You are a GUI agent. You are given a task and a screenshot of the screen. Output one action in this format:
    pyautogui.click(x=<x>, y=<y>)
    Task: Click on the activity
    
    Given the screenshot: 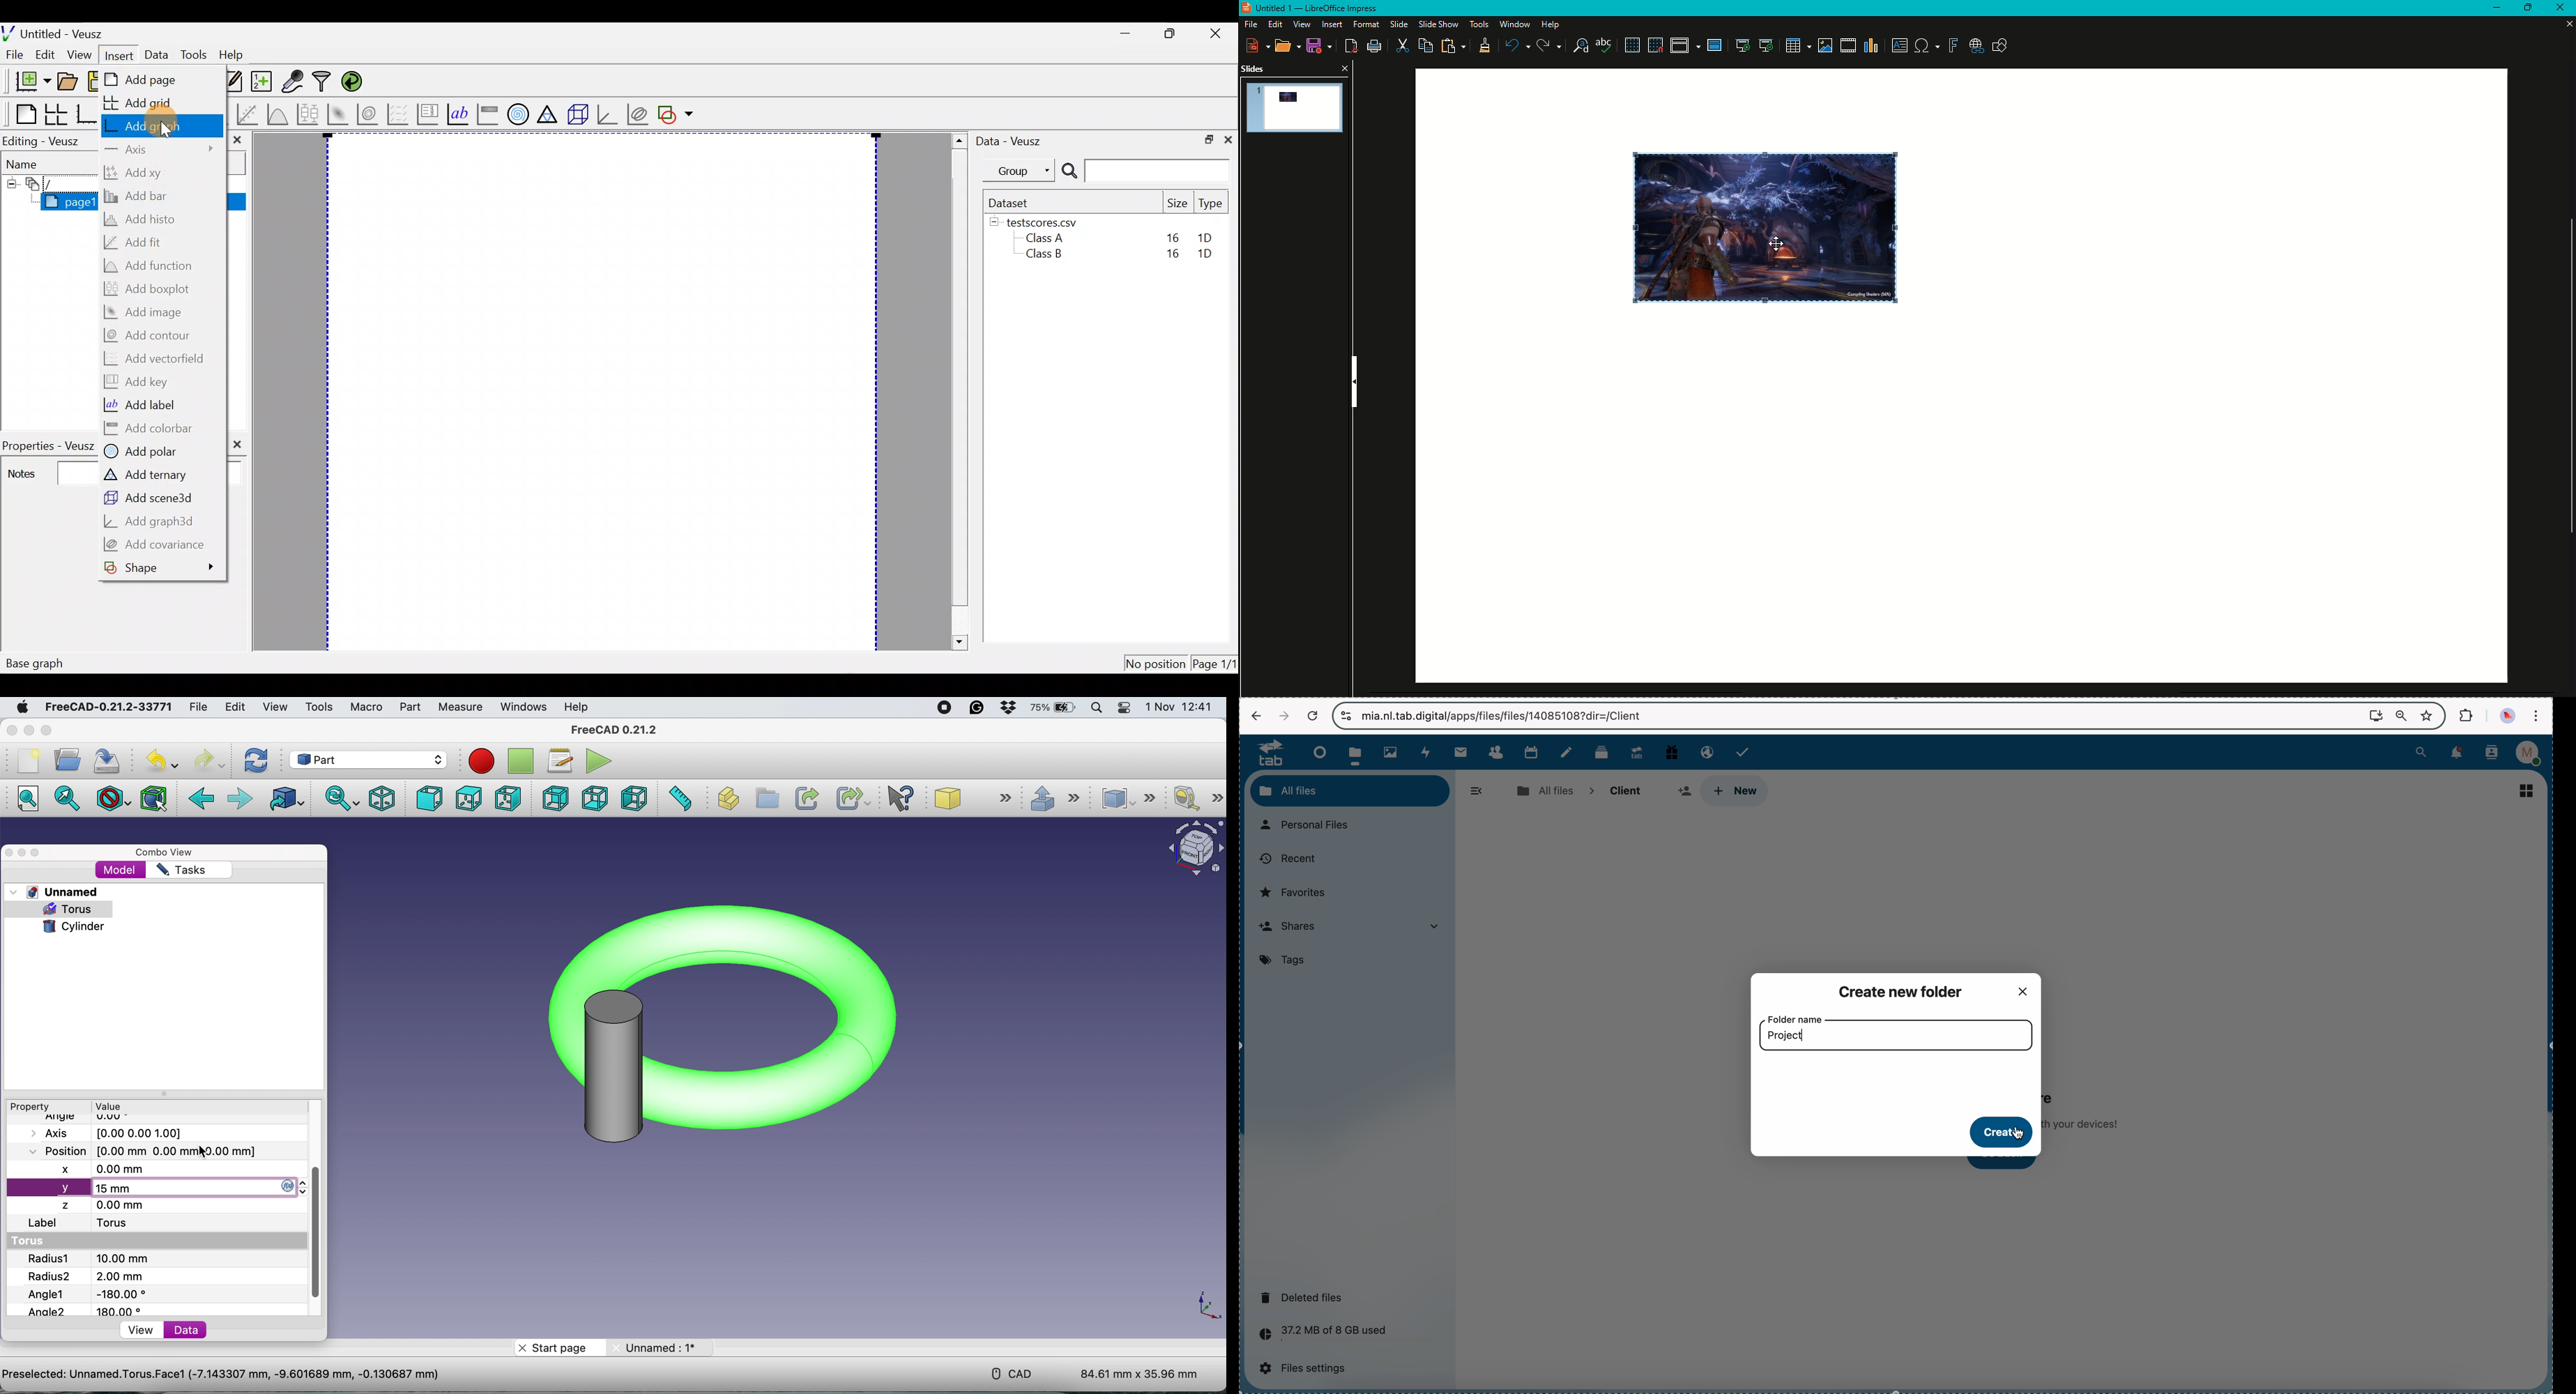 What is the action you would take?
    pyautogui.click(x=1427, y=752)
    